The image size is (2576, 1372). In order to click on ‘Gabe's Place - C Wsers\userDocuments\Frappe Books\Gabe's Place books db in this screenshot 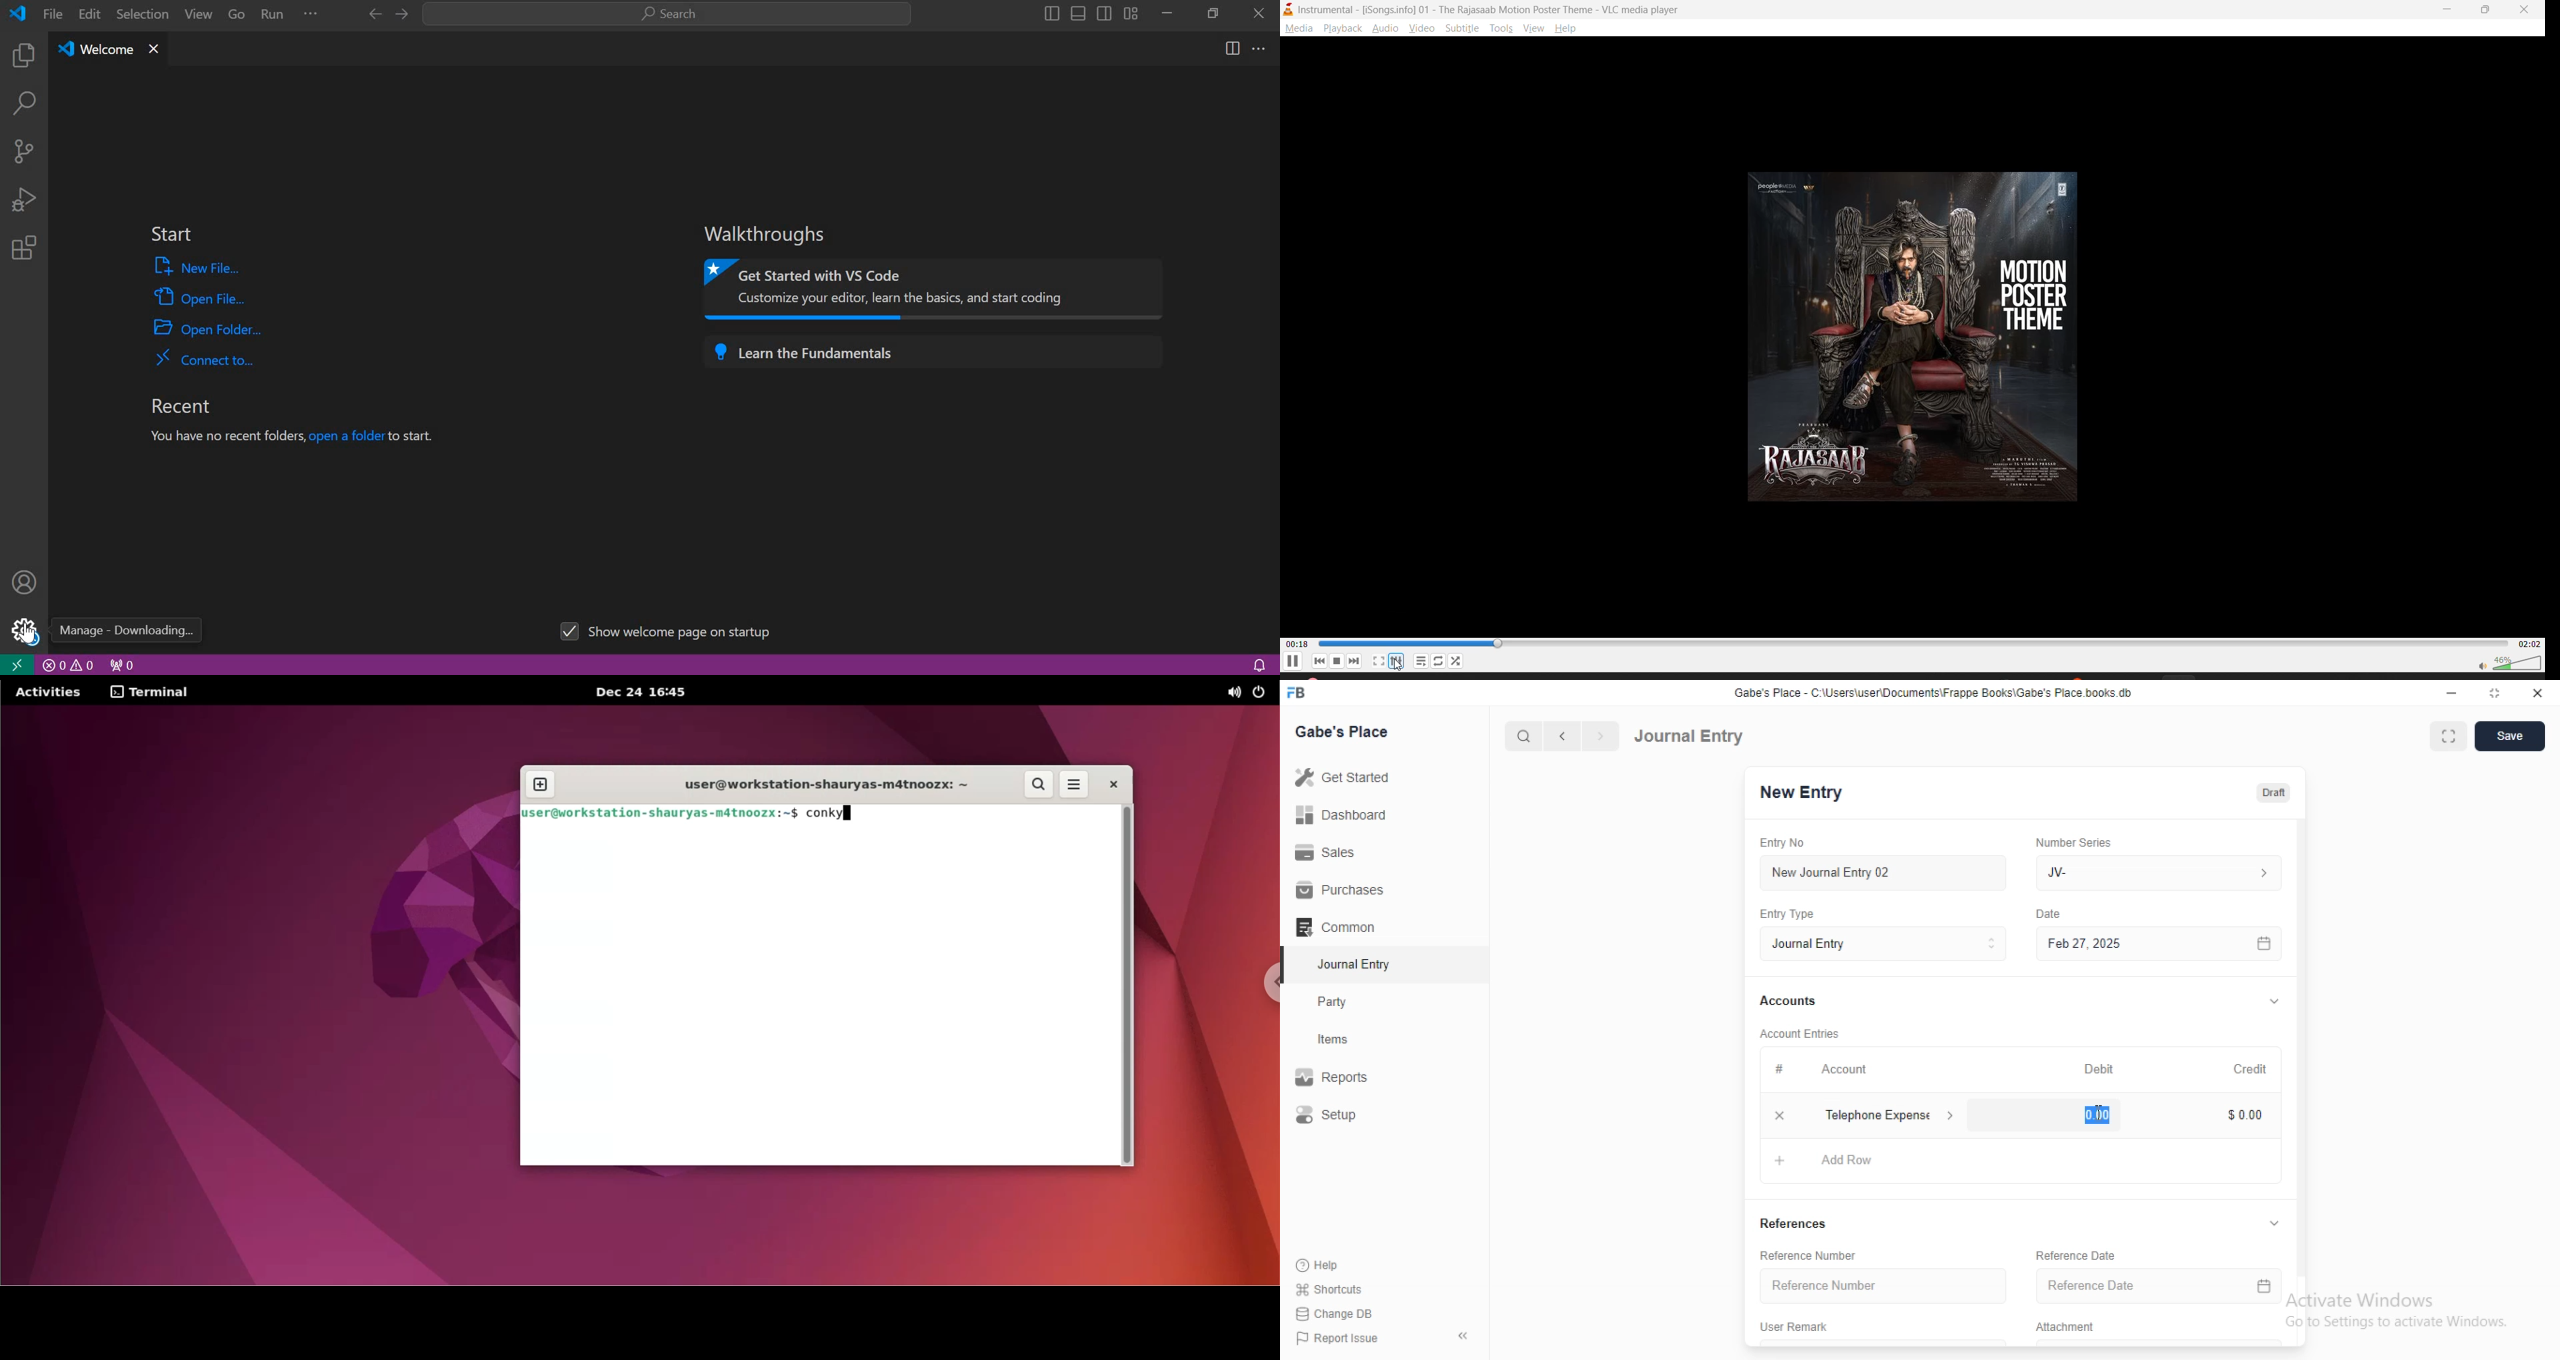, I will do `click(1939, 691)`.